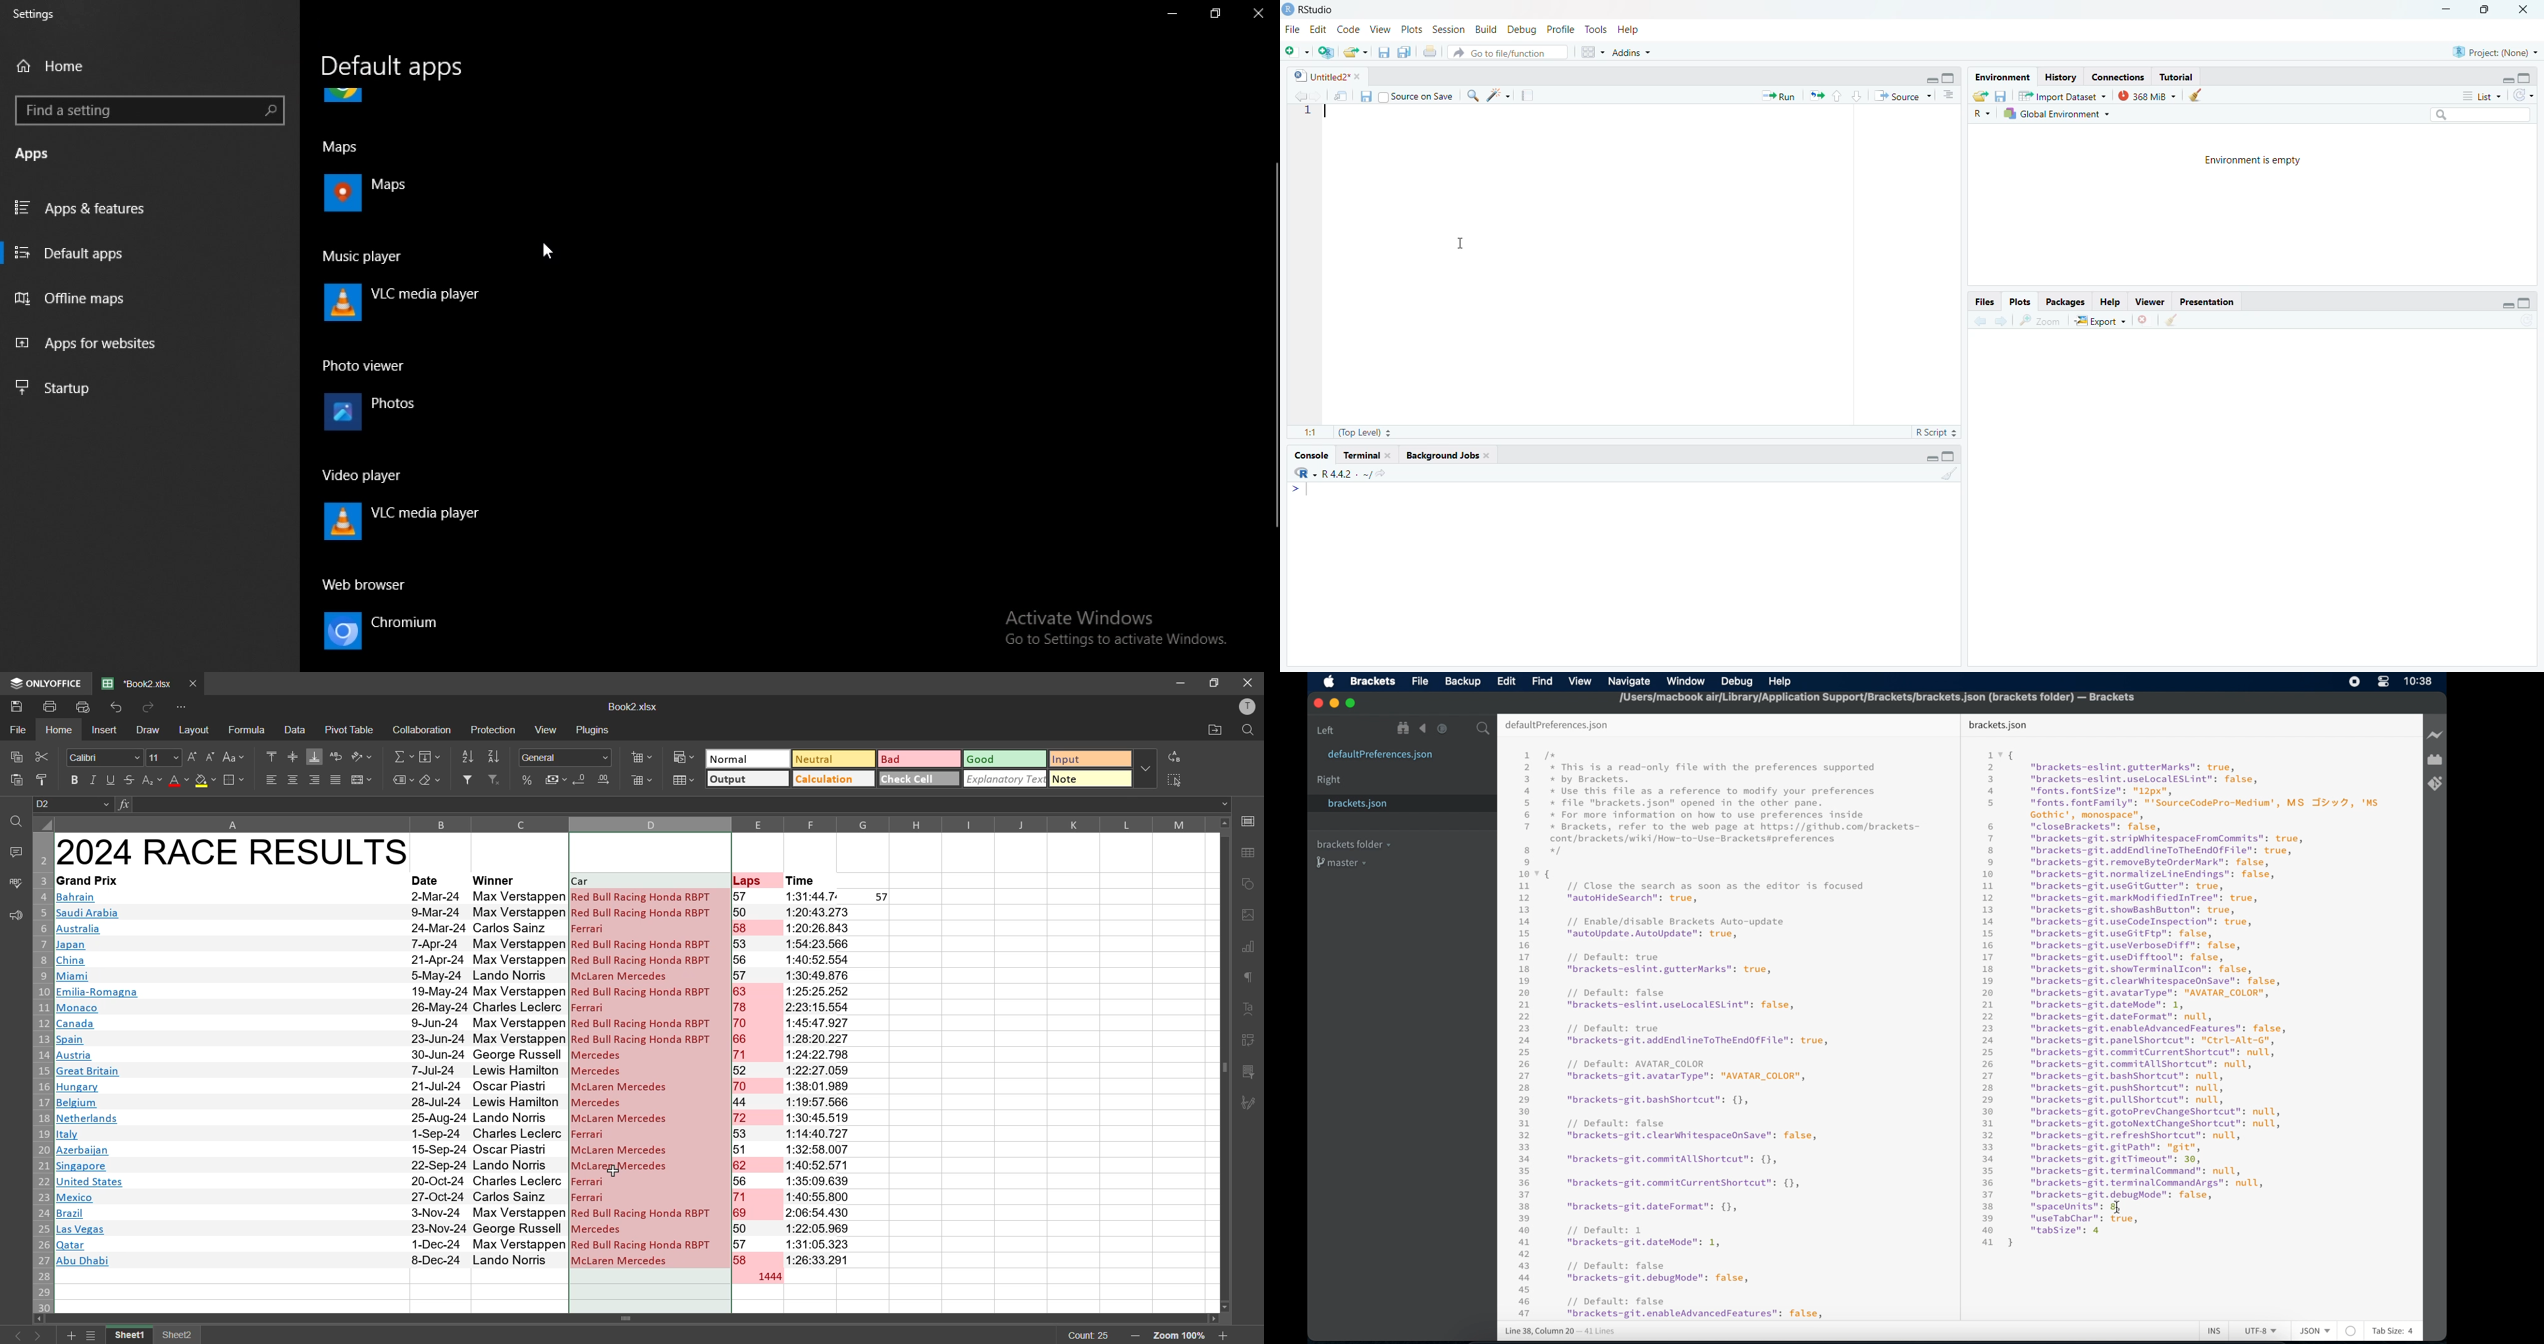  Describe the element at coordinates (293, 779) in the screenshot. I see `align center` at that location.